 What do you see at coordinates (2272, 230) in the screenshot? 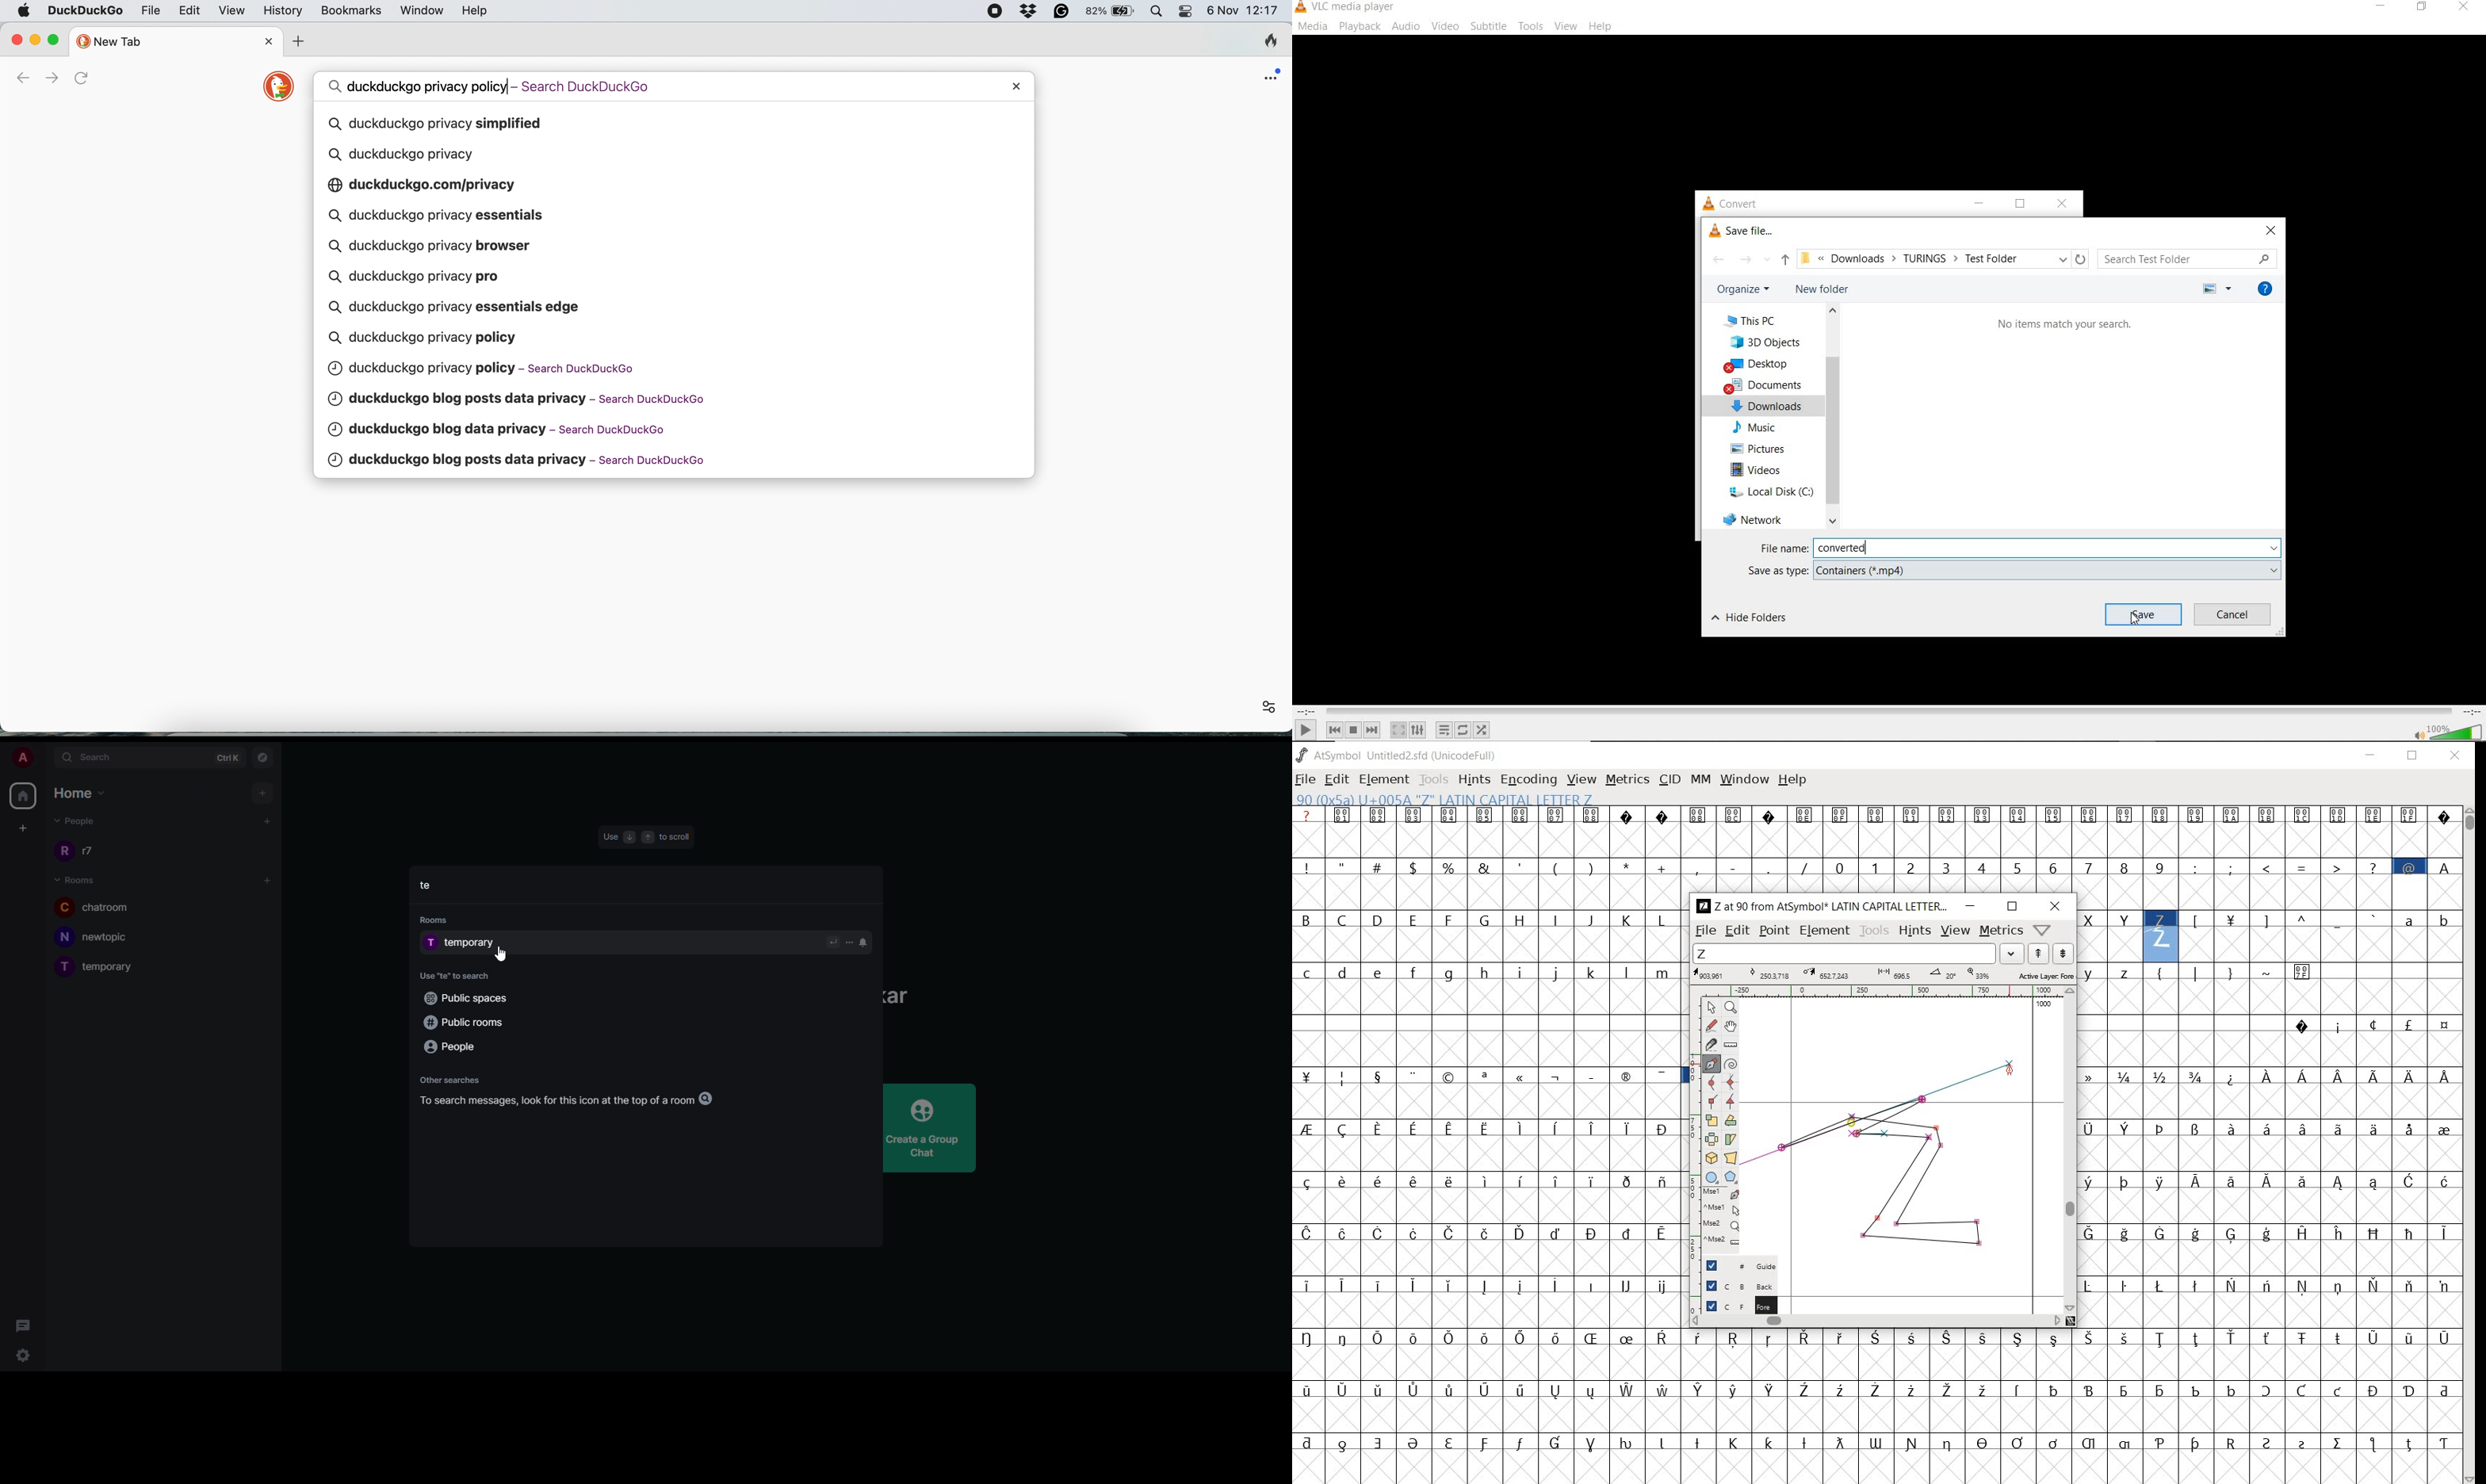
I see `close` at bounding box center [2272, 230].